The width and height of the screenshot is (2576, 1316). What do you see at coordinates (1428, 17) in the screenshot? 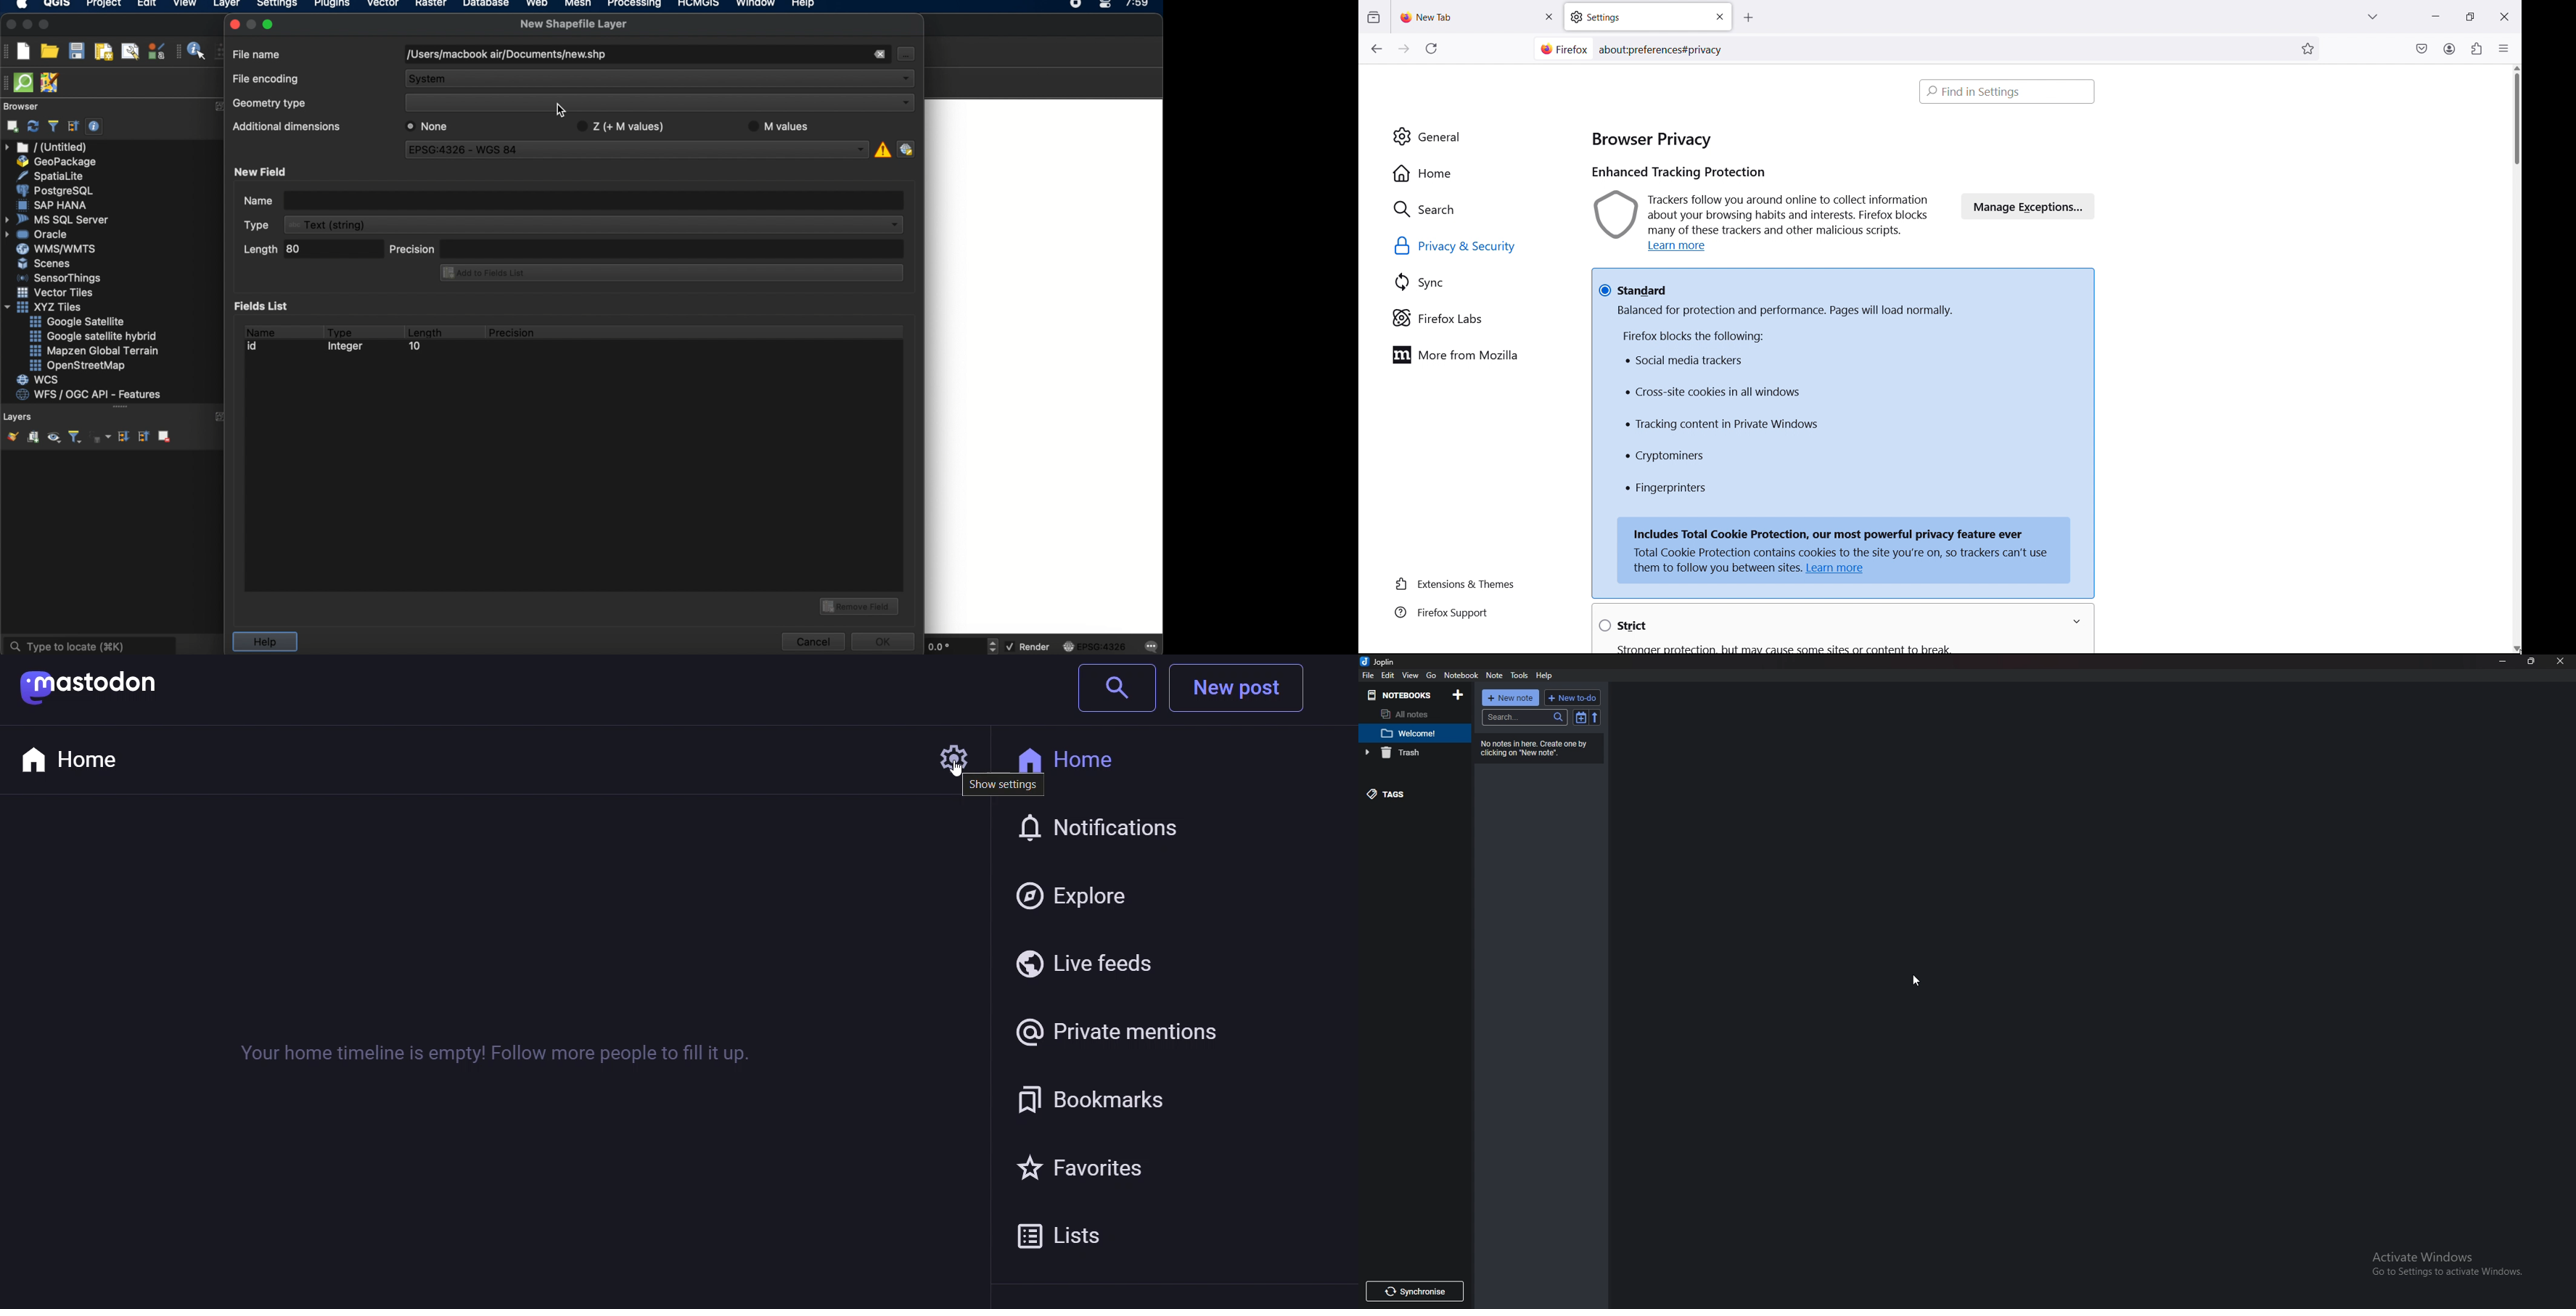
I see `new tab` at bounding box center [1428, 17].